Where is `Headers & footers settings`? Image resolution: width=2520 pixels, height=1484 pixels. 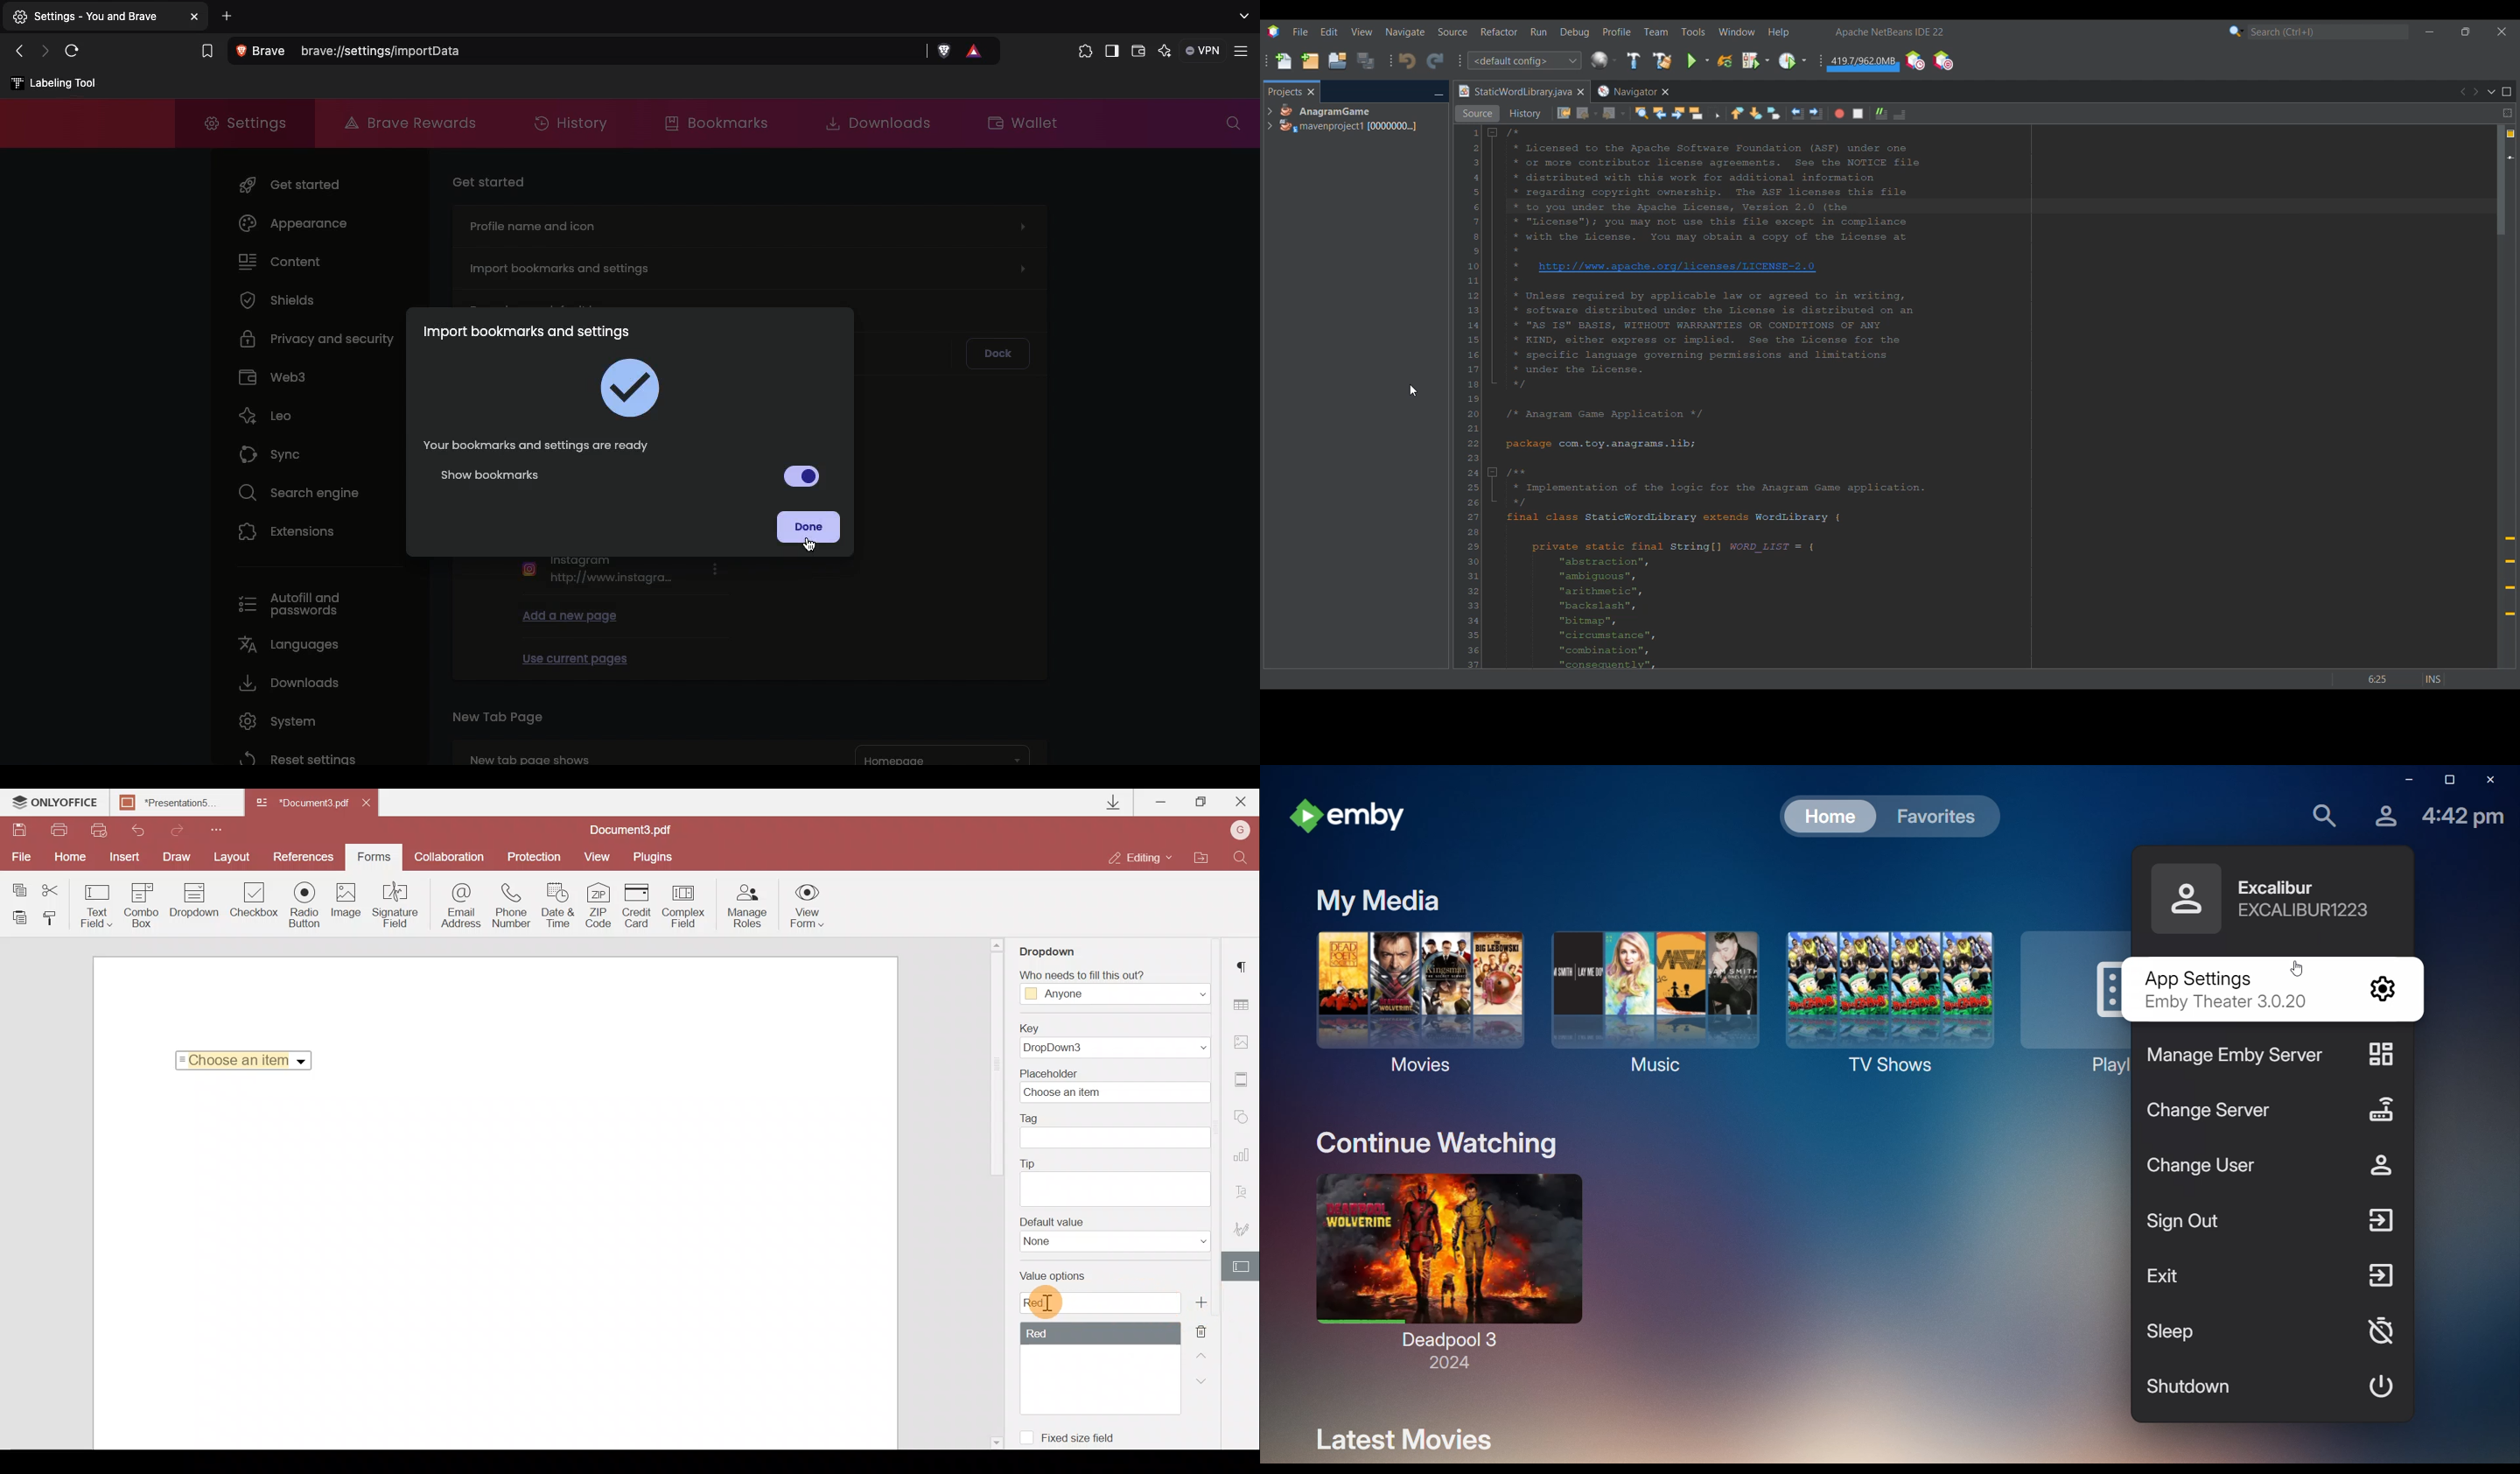 Headers & footers settings is located at coordinates (1245, 1080).